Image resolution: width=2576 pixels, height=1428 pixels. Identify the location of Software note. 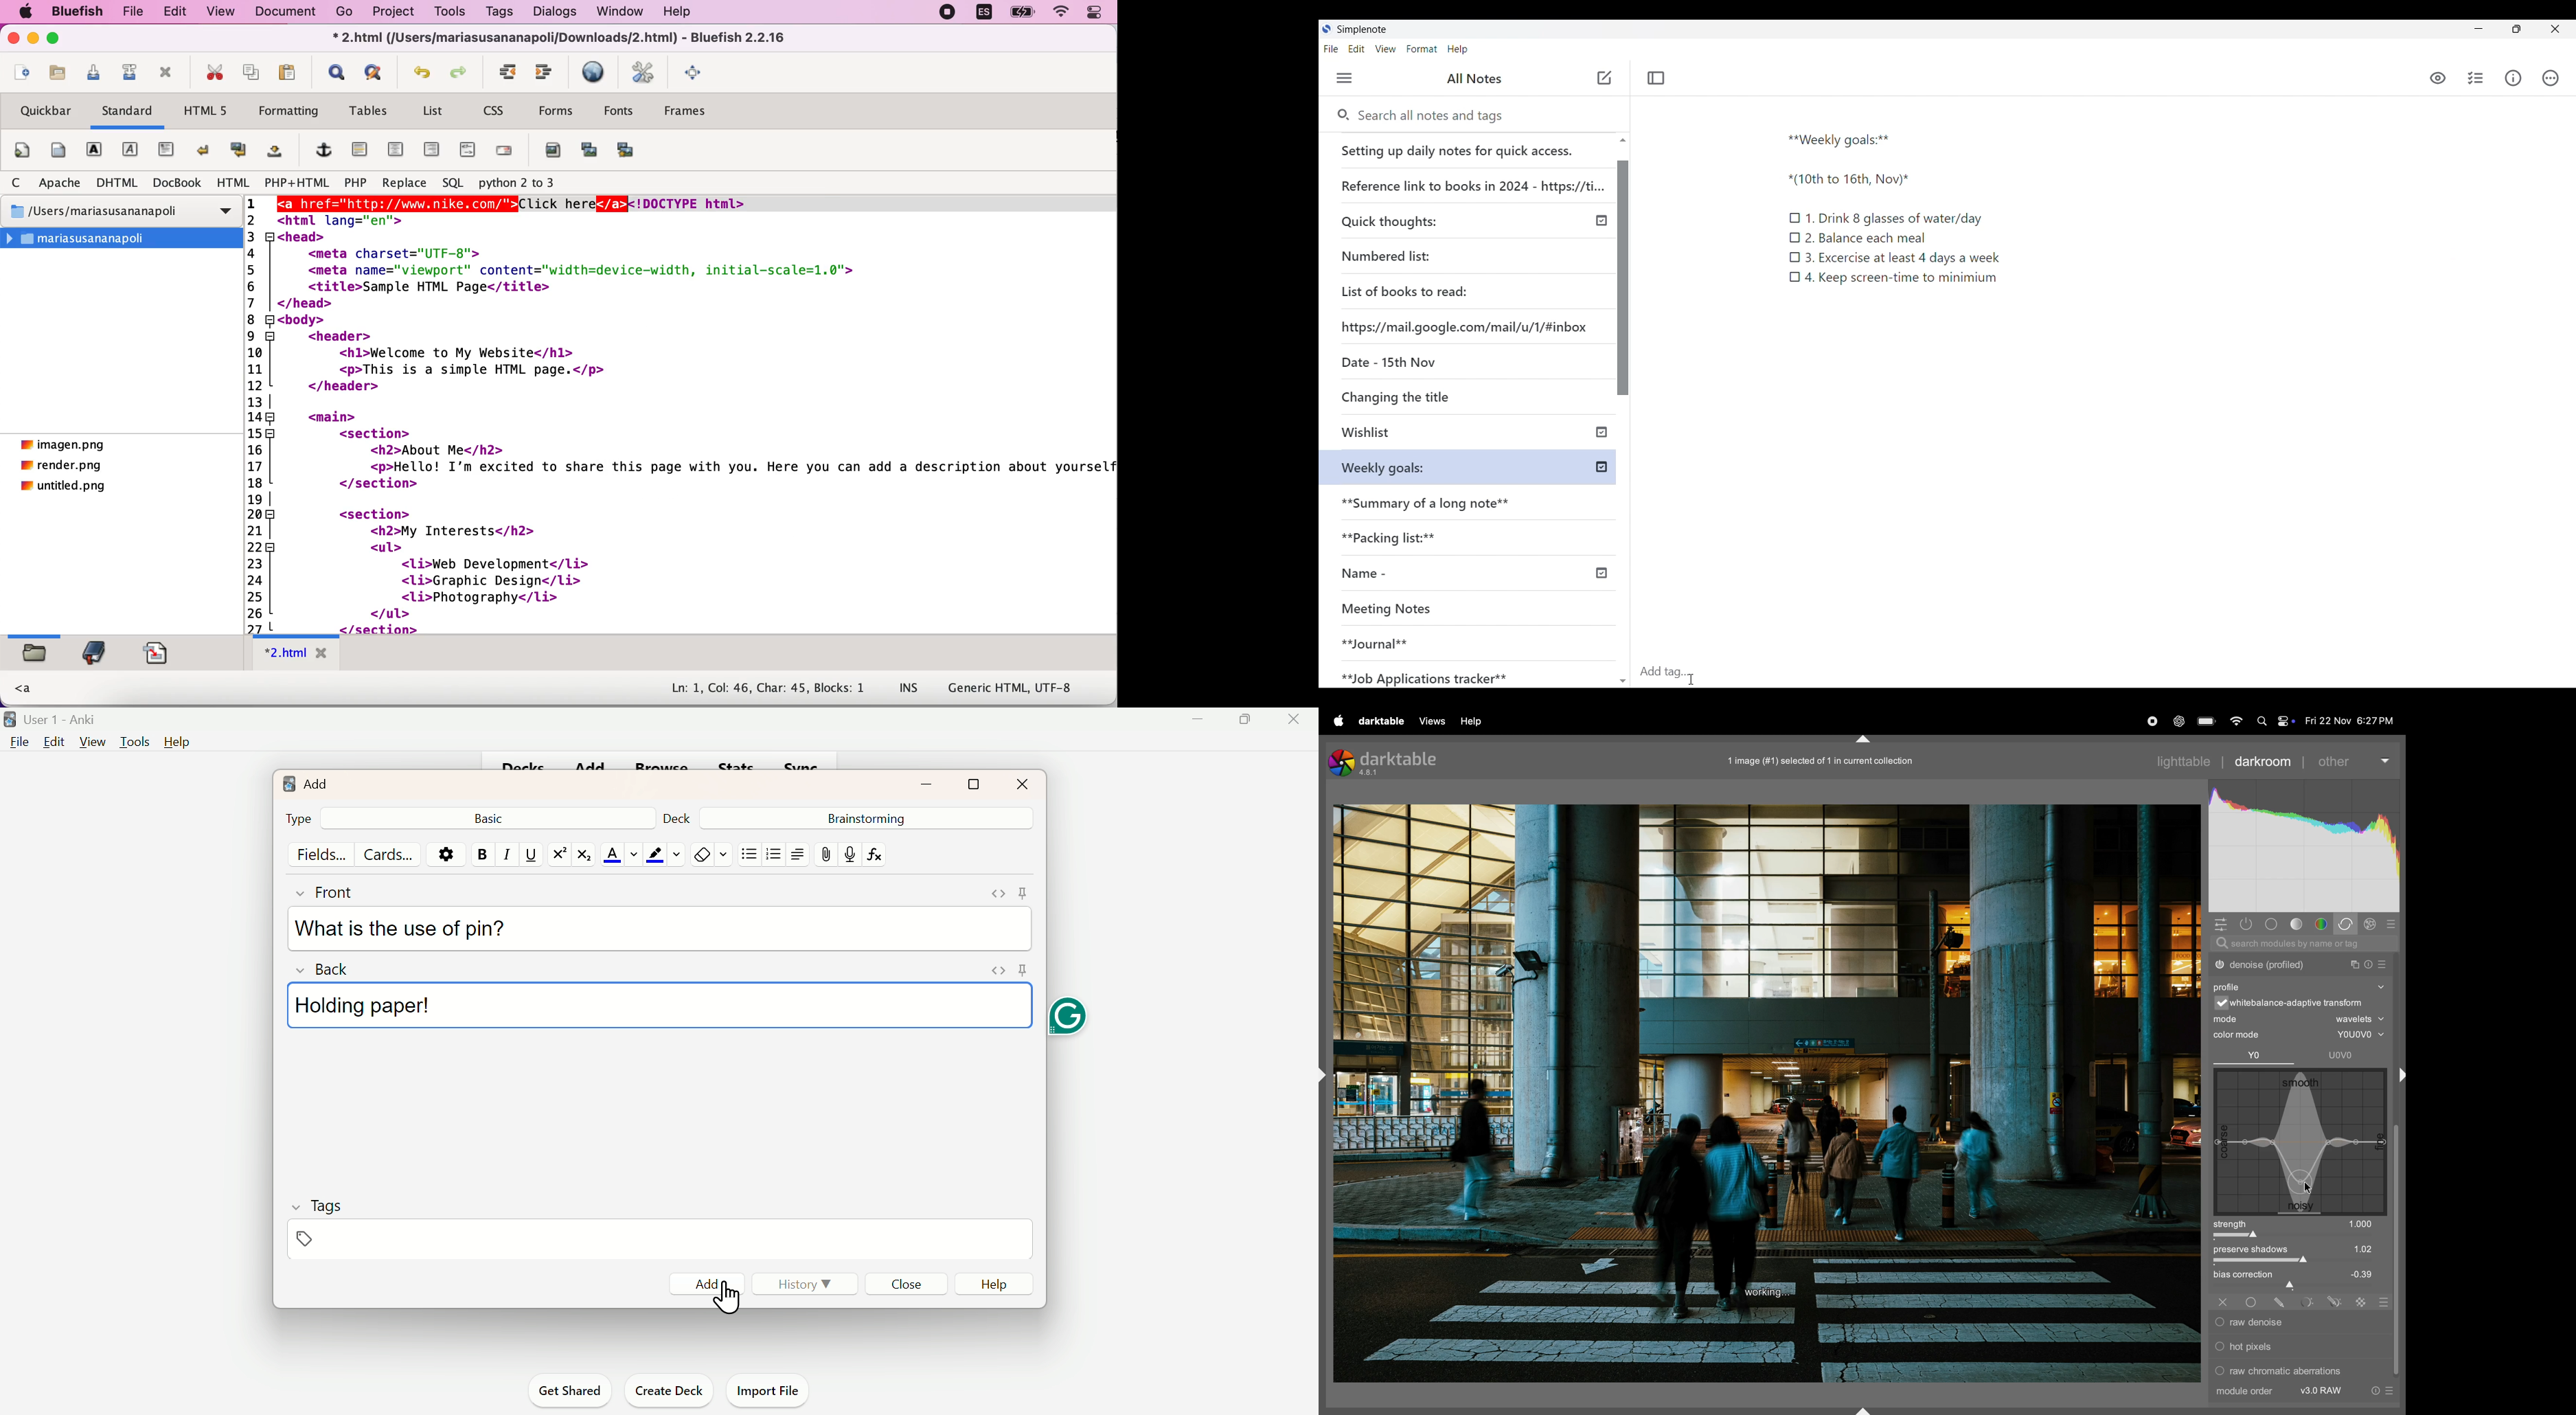
(1364, 29).